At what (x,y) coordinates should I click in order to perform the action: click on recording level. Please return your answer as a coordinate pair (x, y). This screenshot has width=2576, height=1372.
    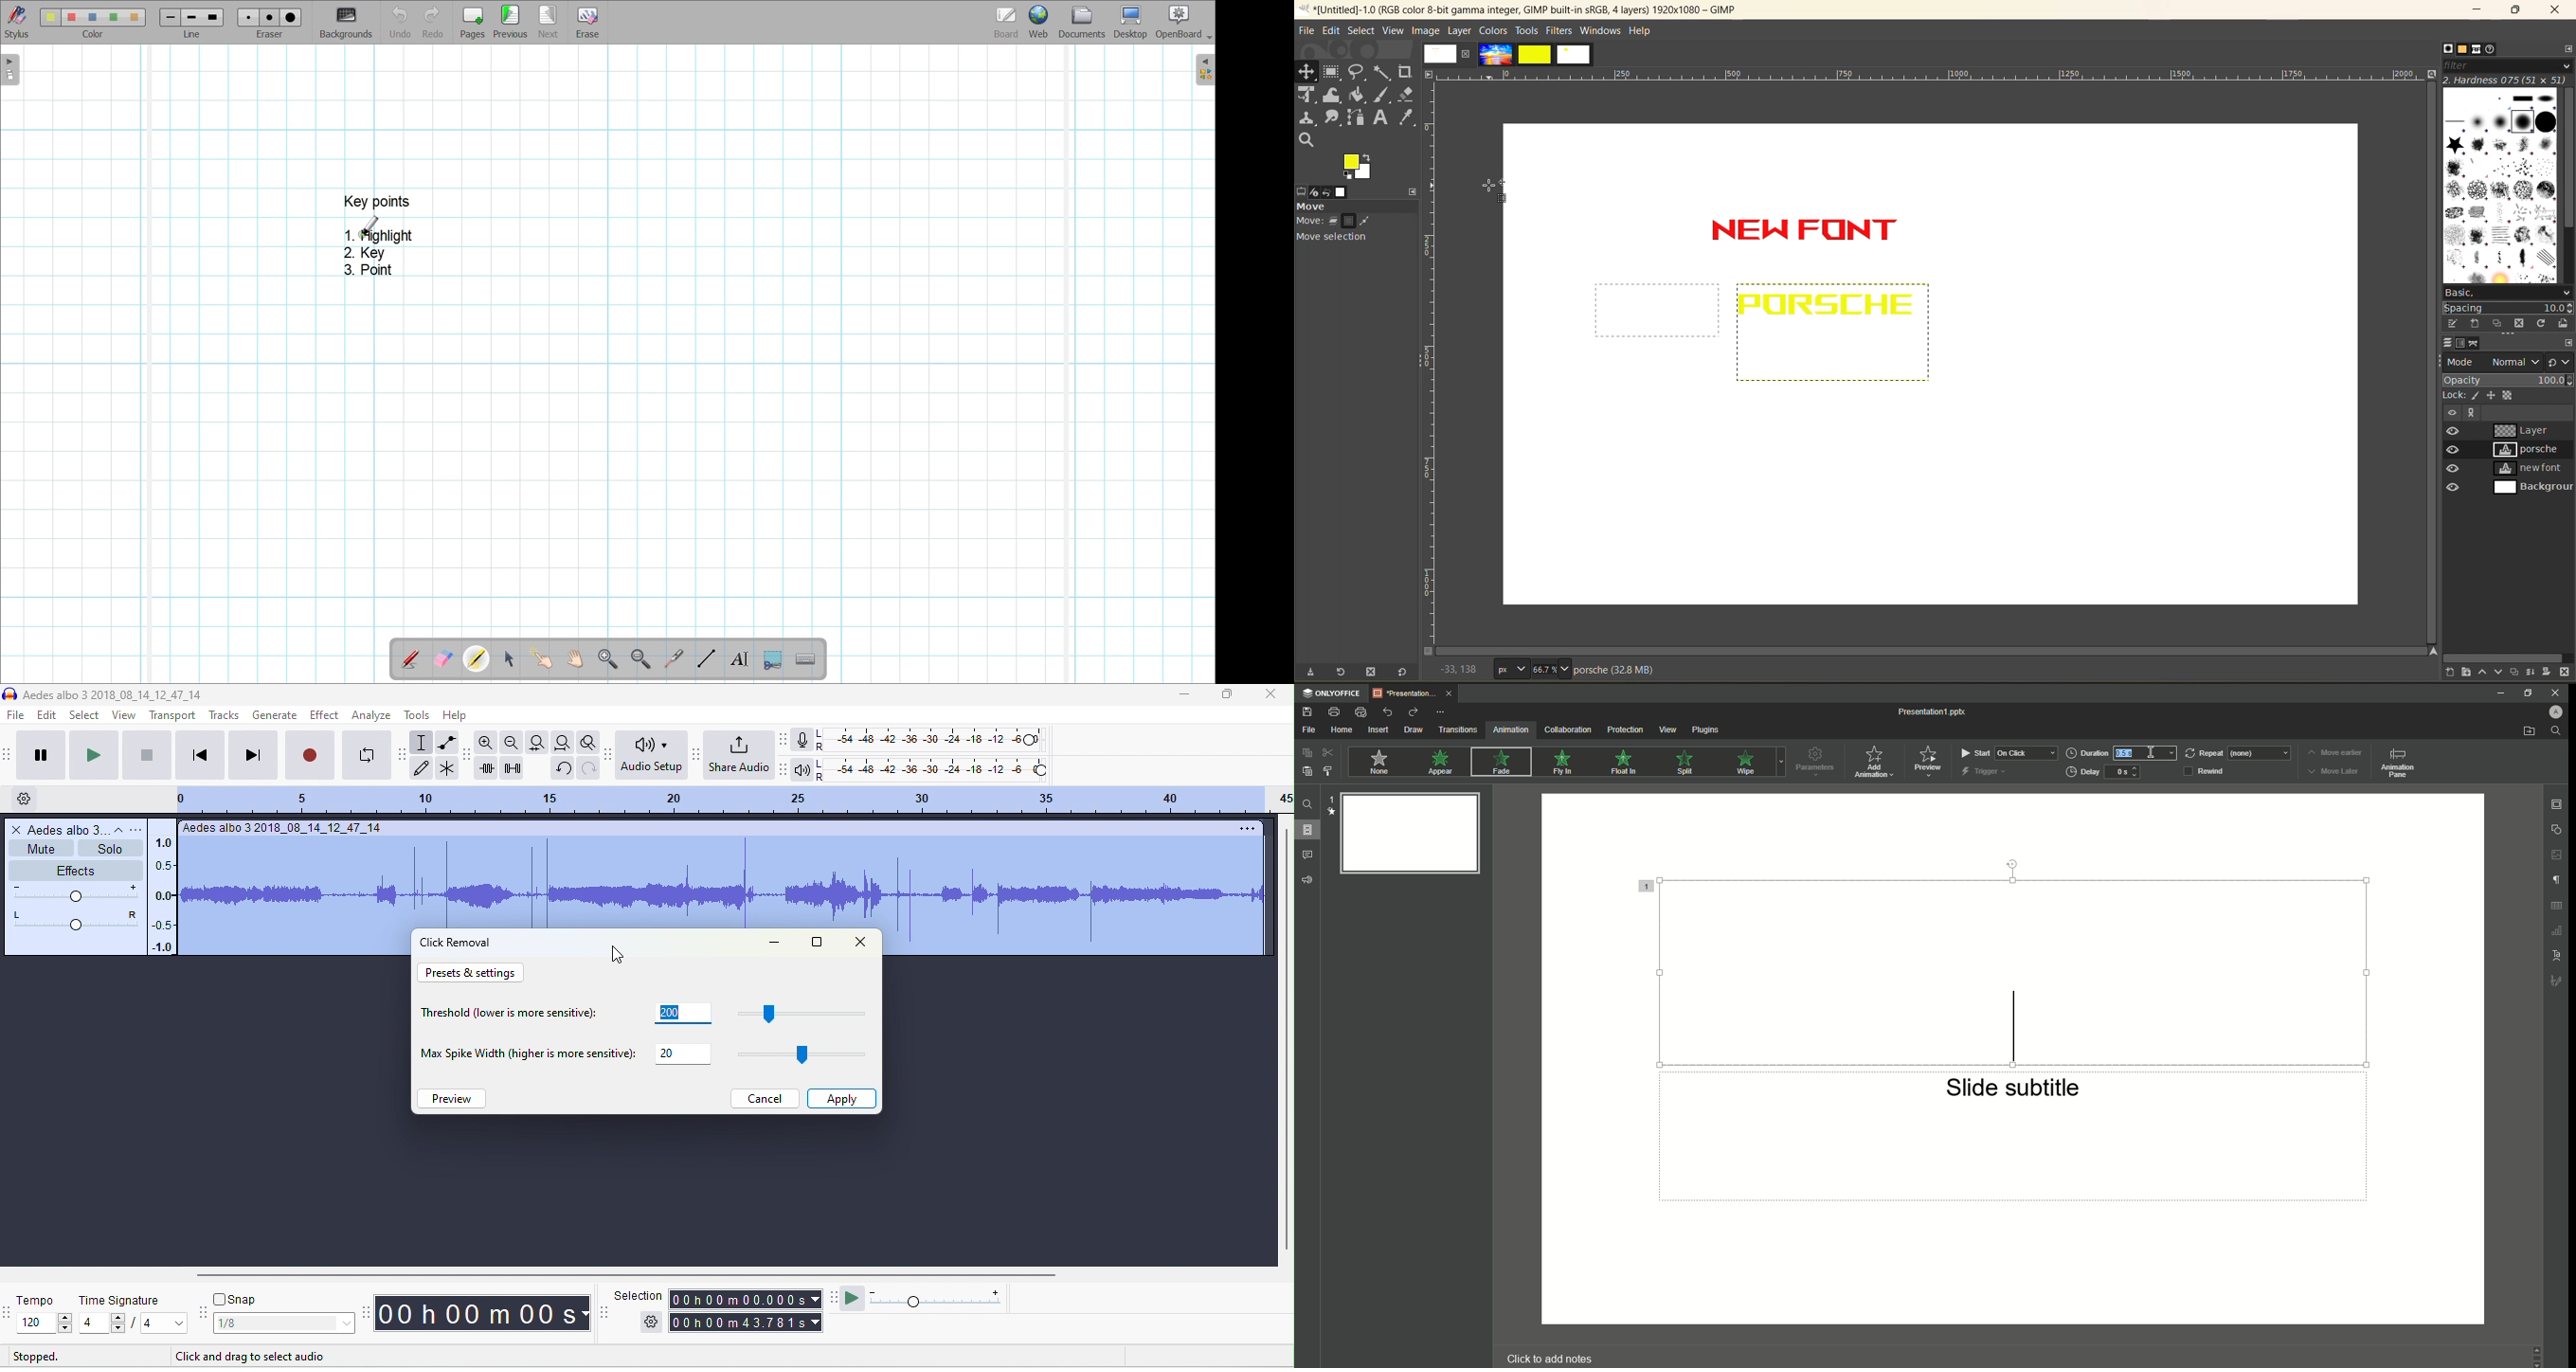
    Looking at the image, I should click on (939, 741).